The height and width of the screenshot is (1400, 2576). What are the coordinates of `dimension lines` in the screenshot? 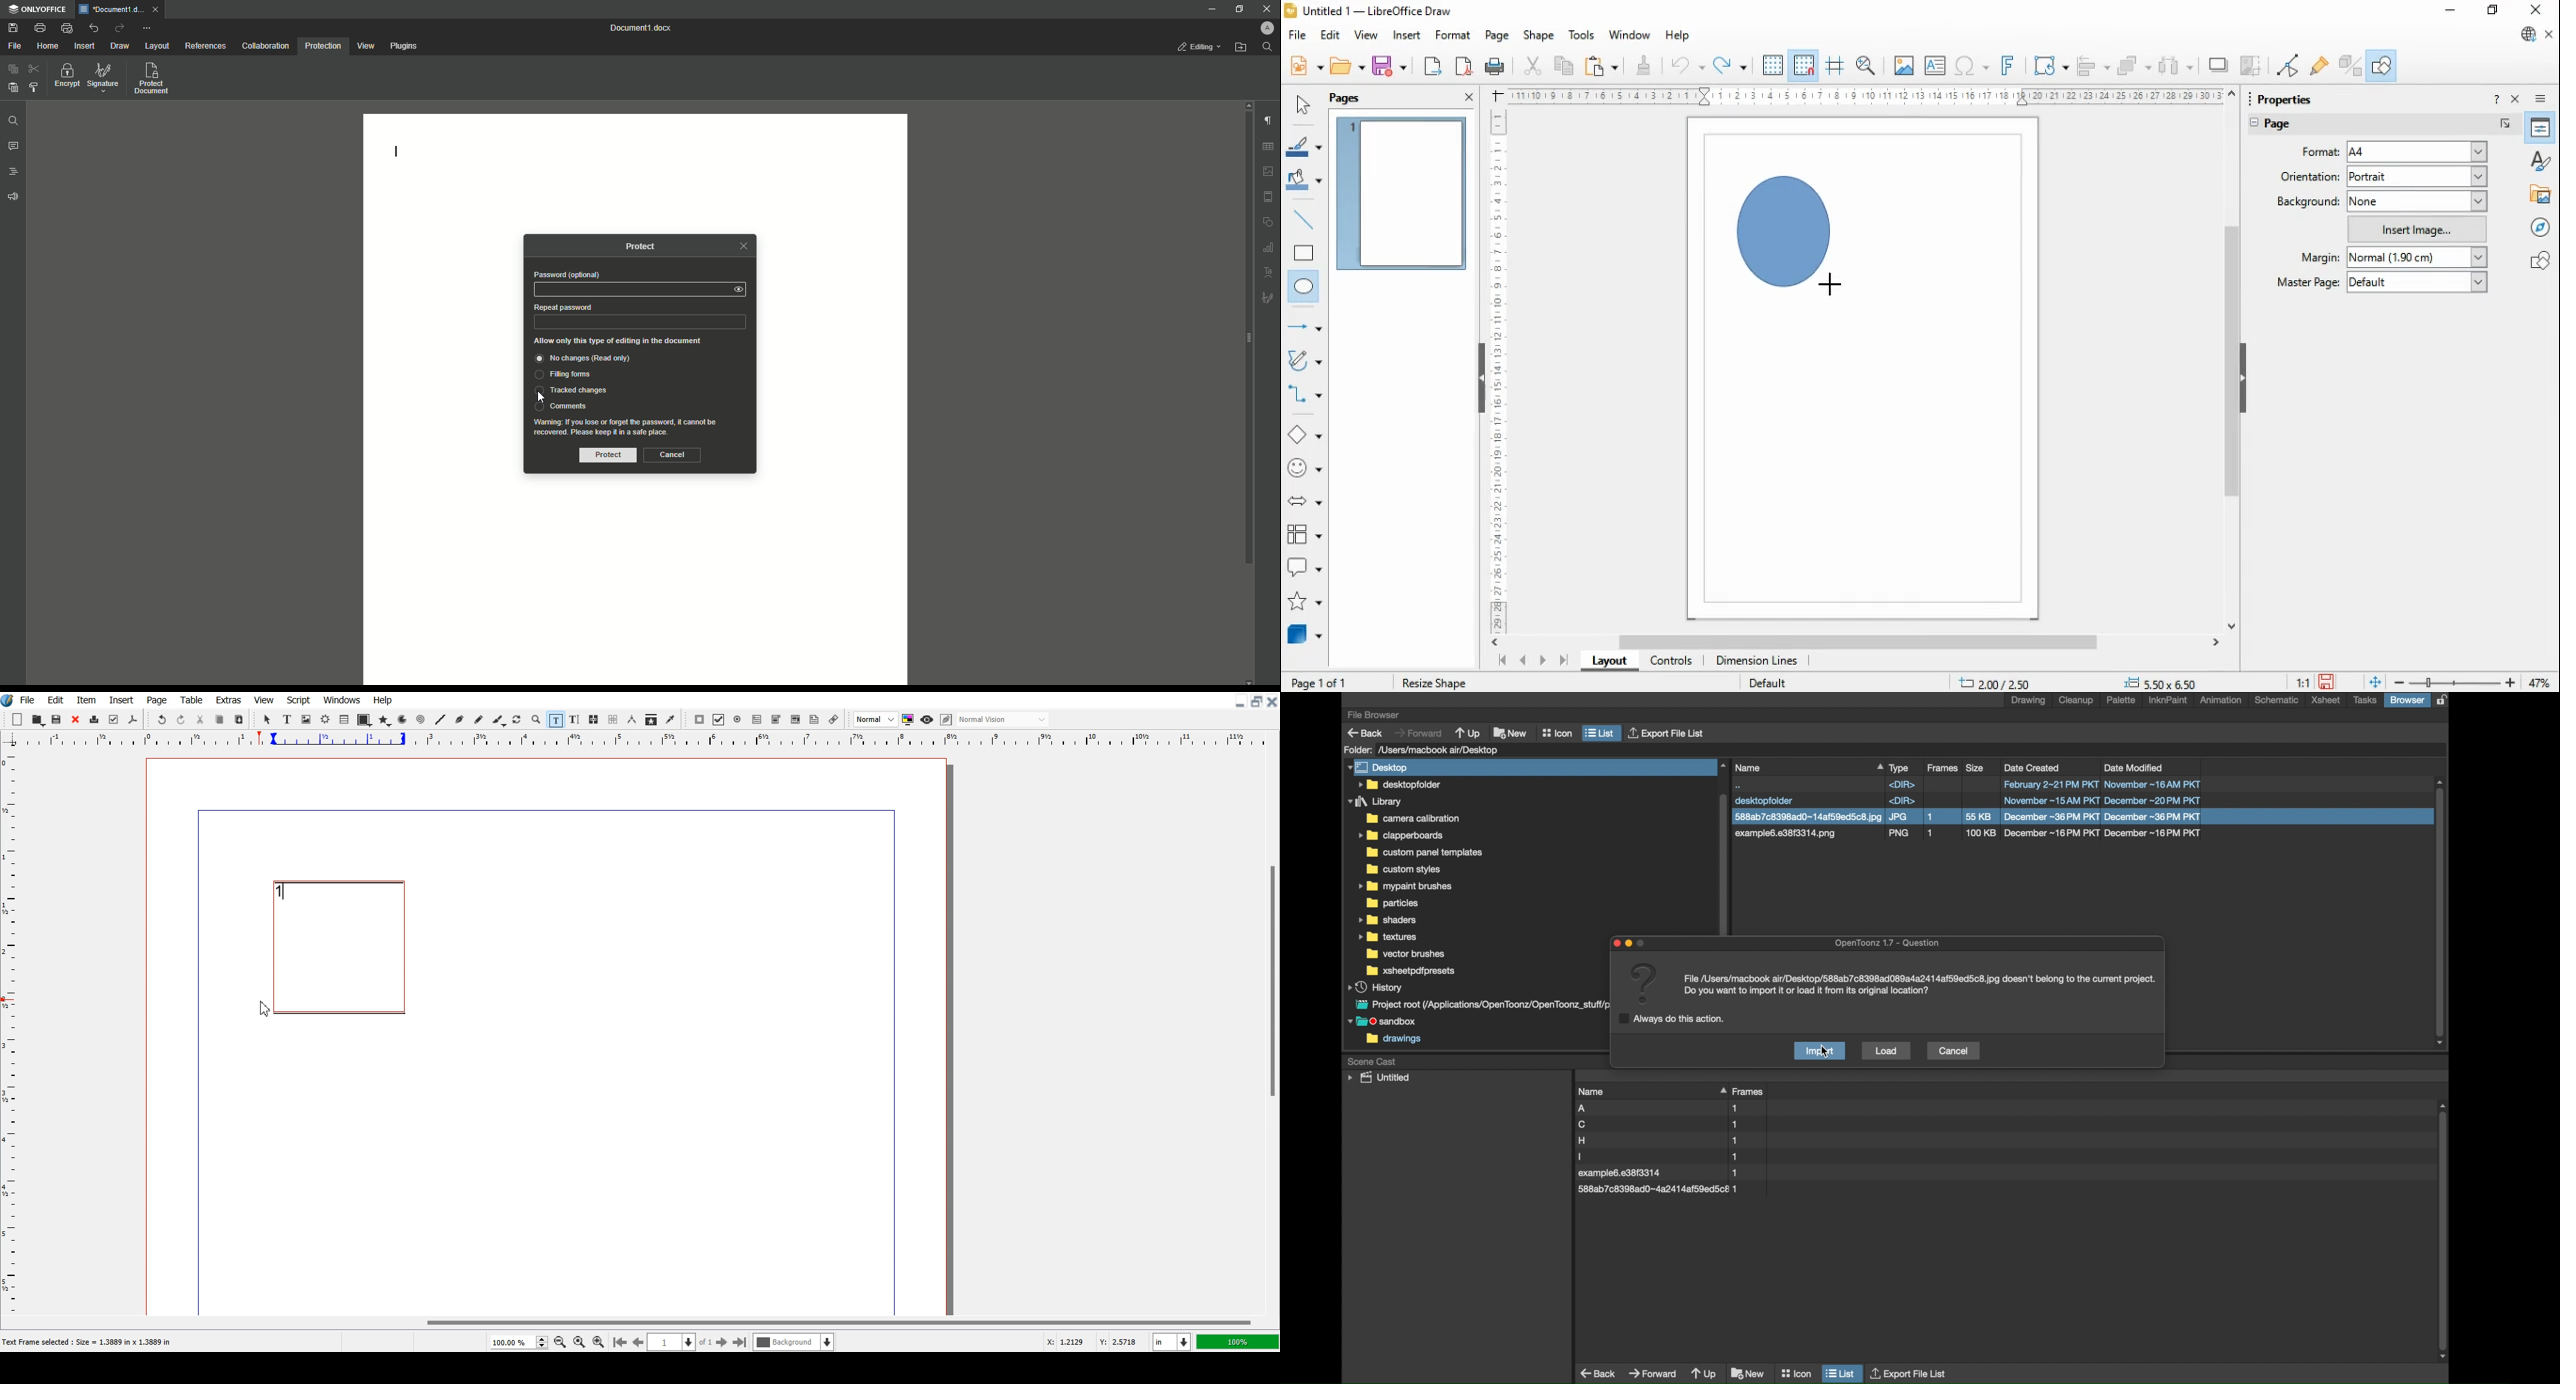 It's located at (1758, 661).